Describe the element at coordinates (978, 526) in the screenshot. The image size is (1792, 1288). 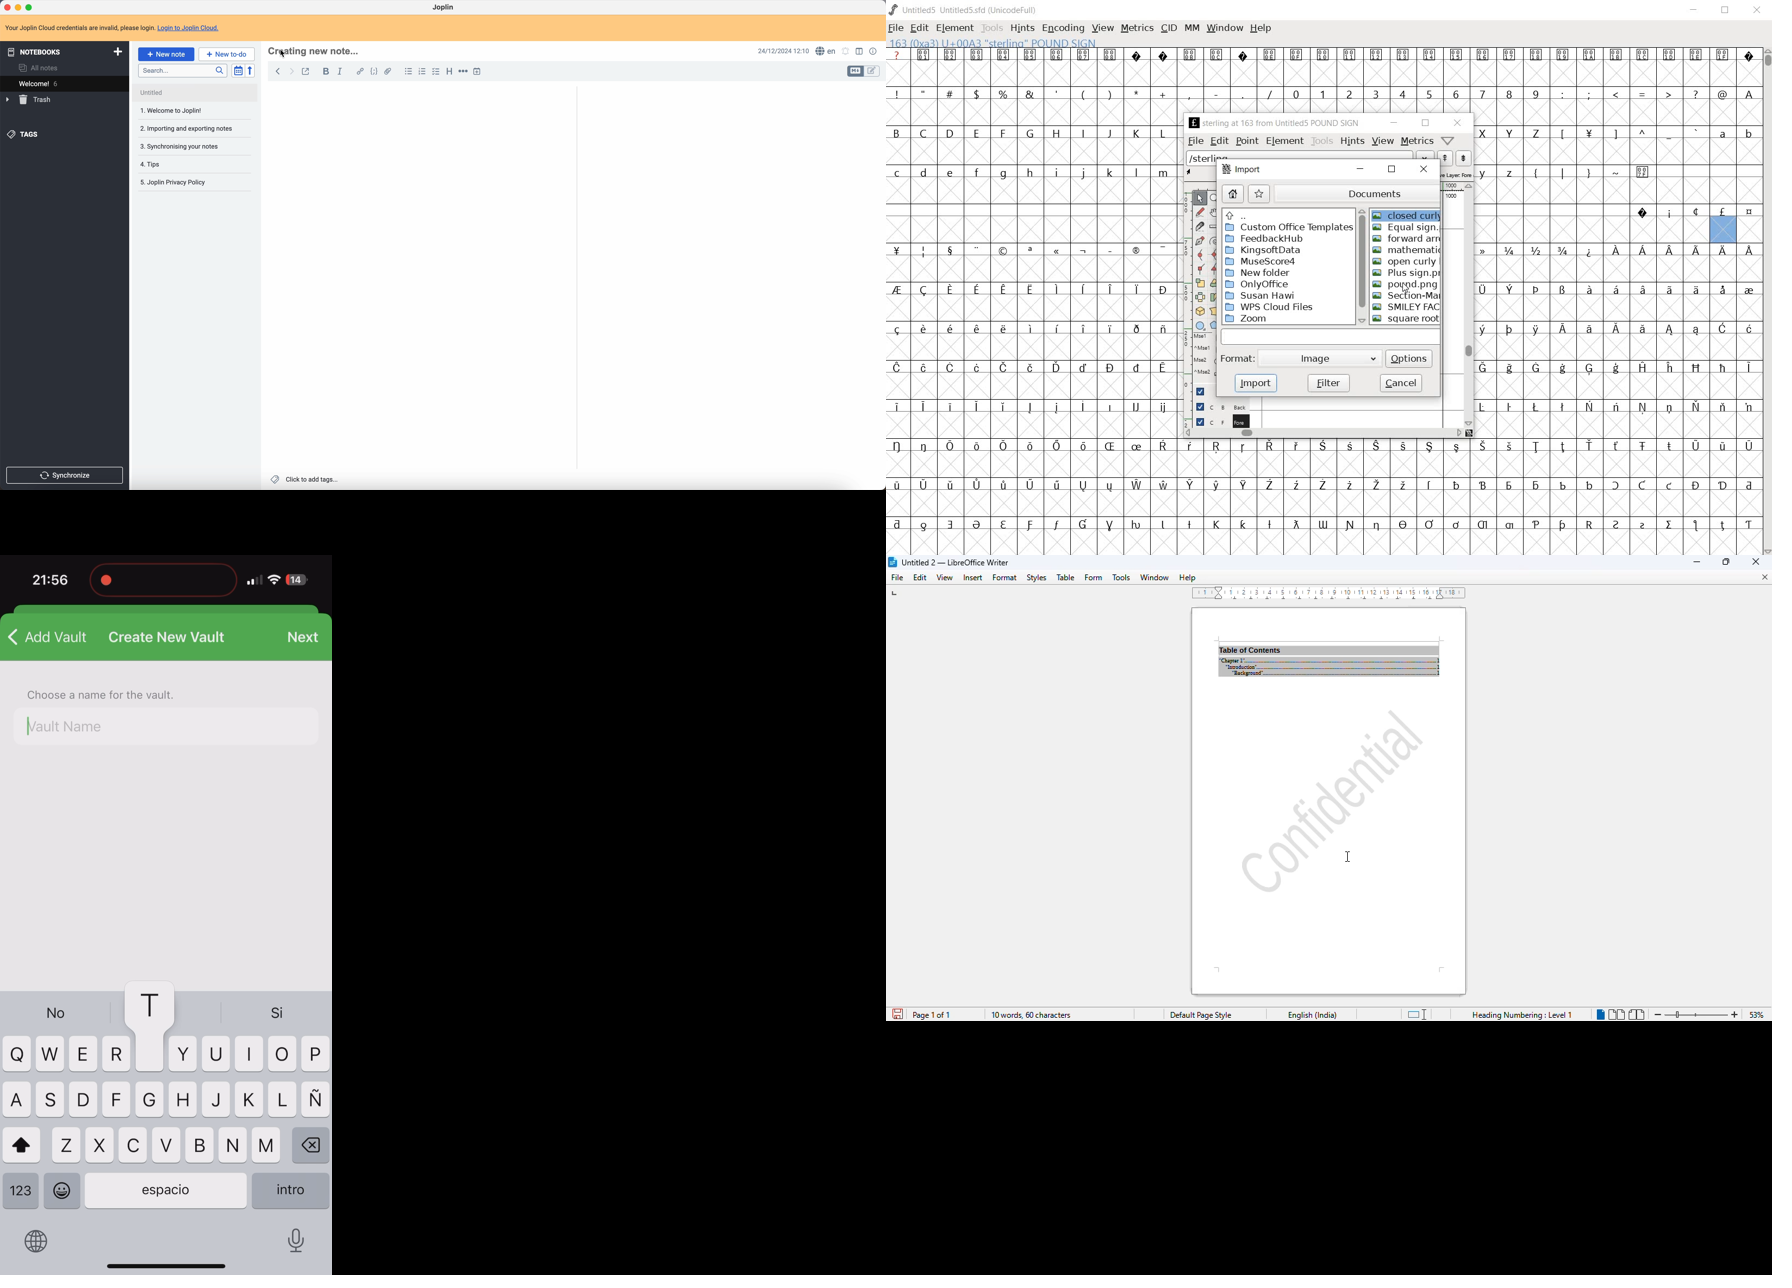
I see `Symbol` at that location.